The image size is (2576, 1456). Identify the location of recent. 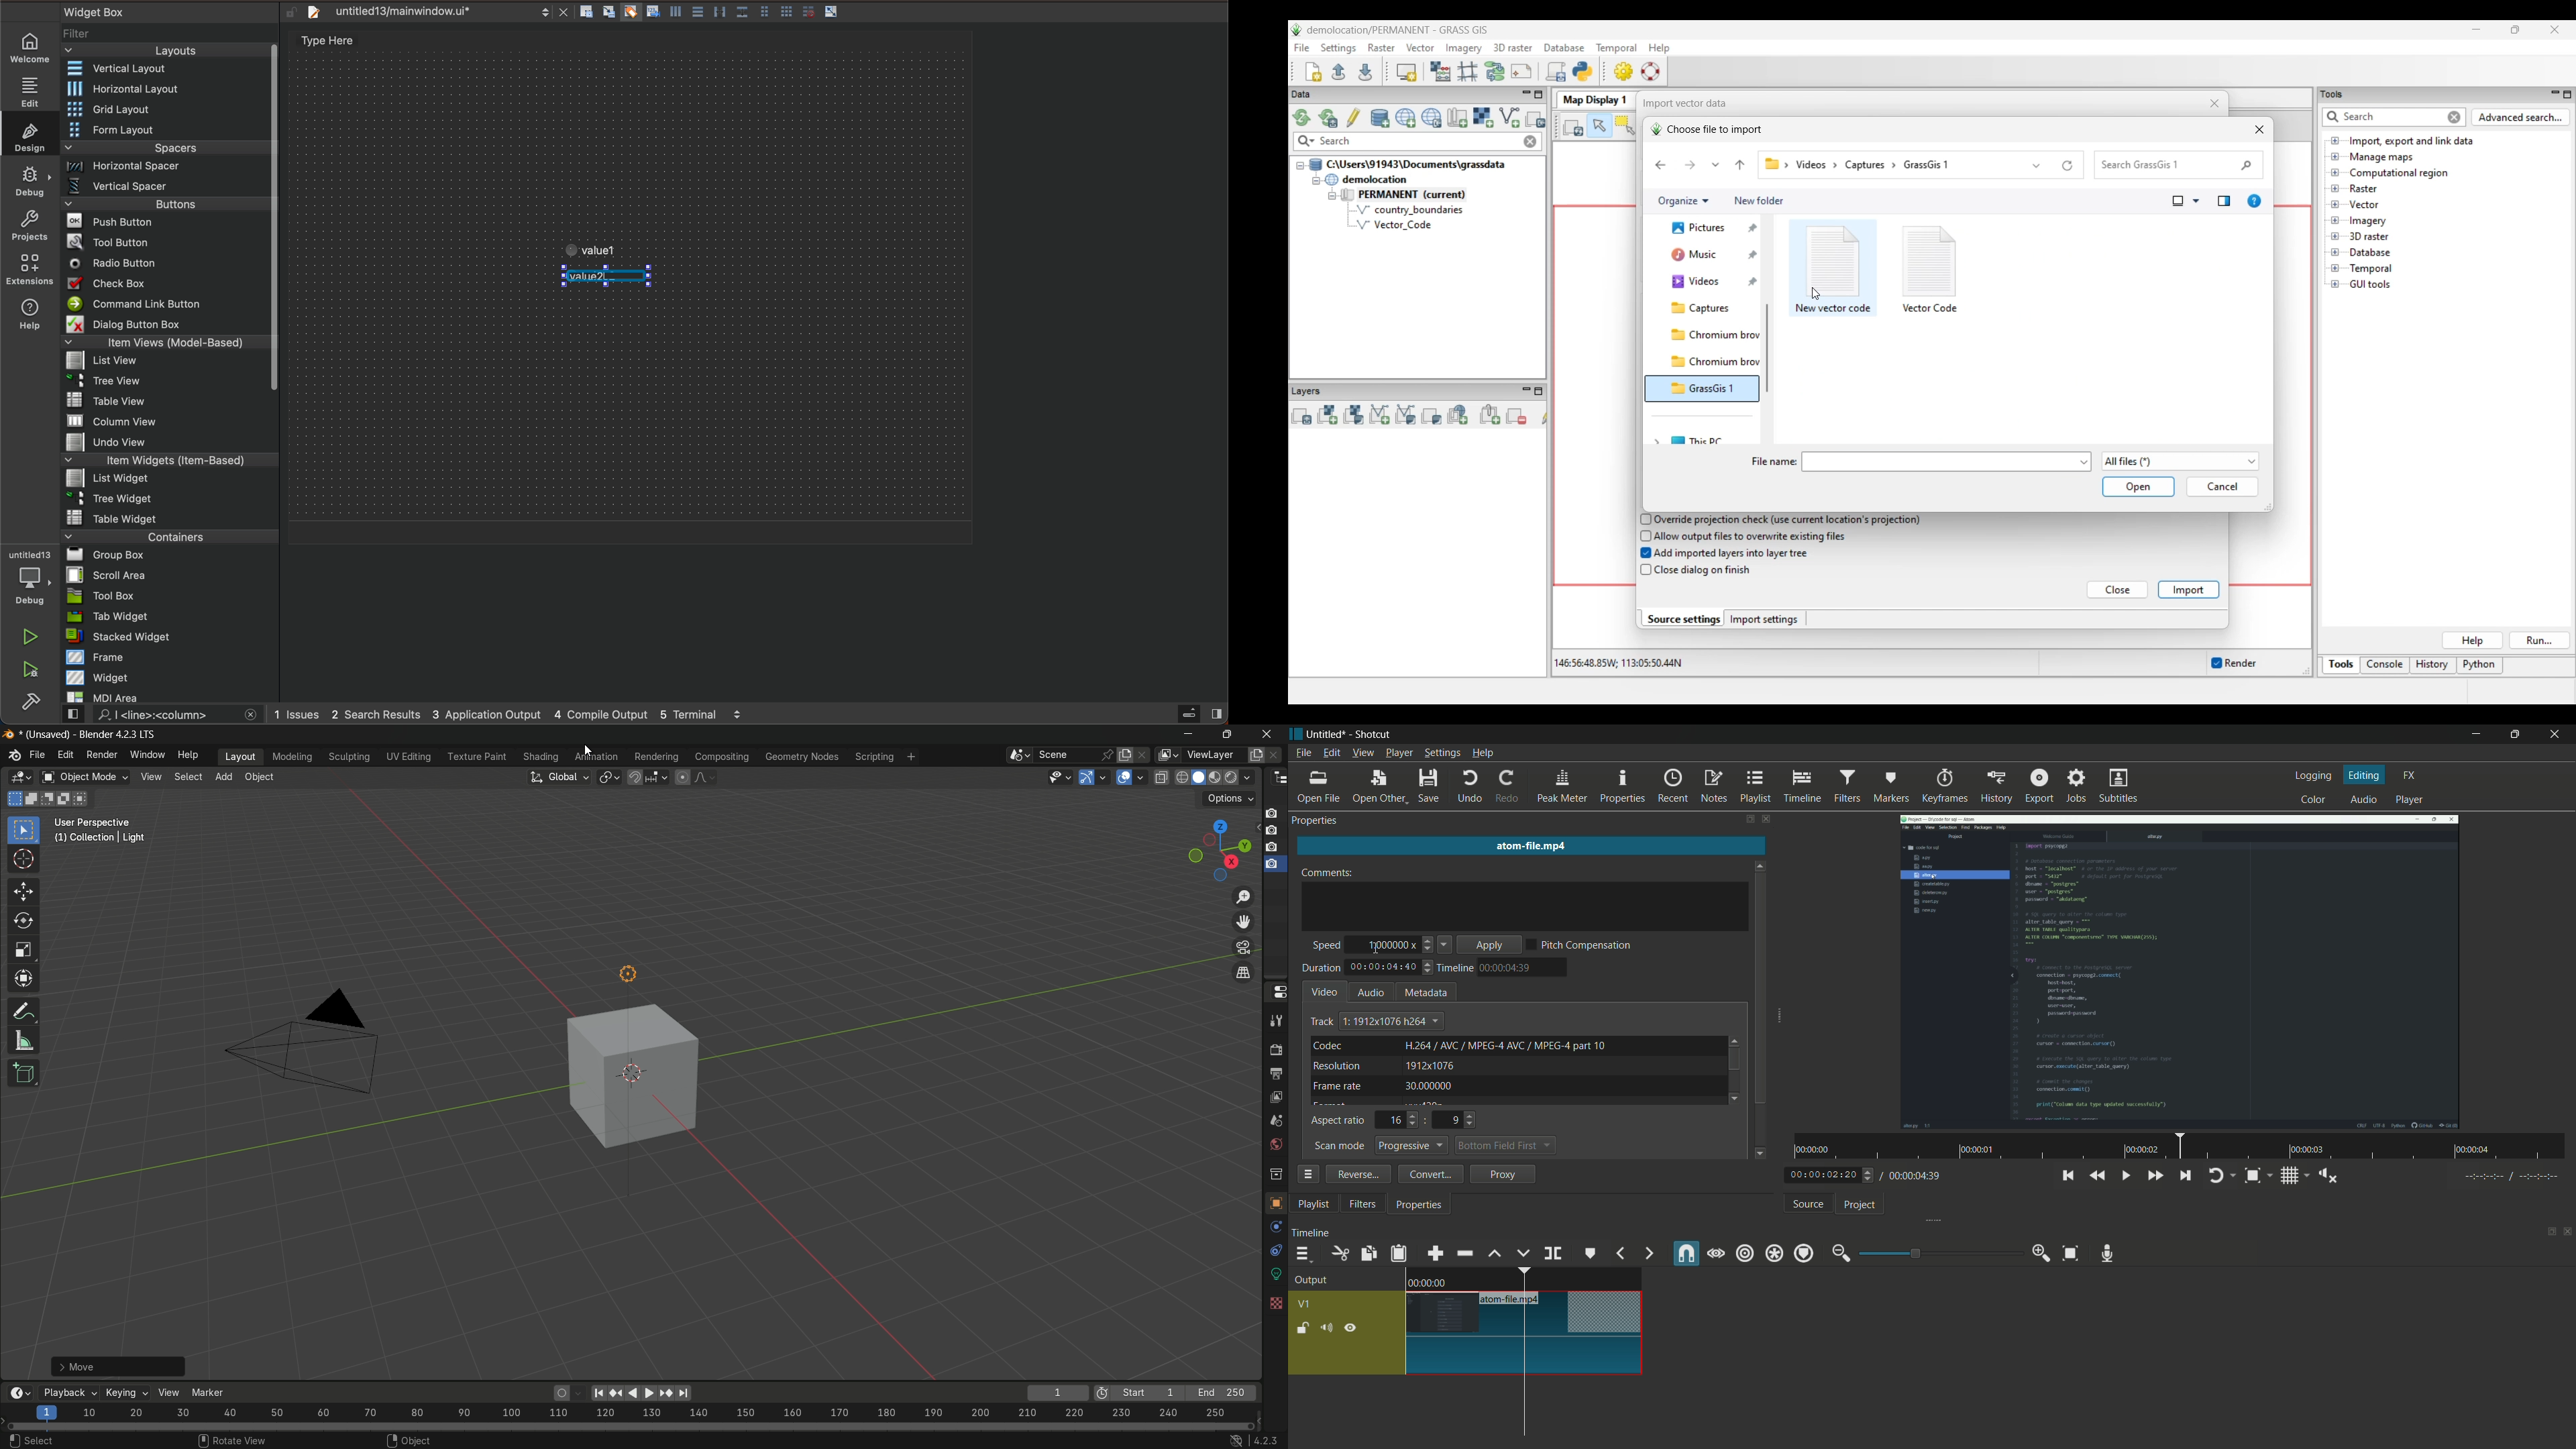
(1671, 787).